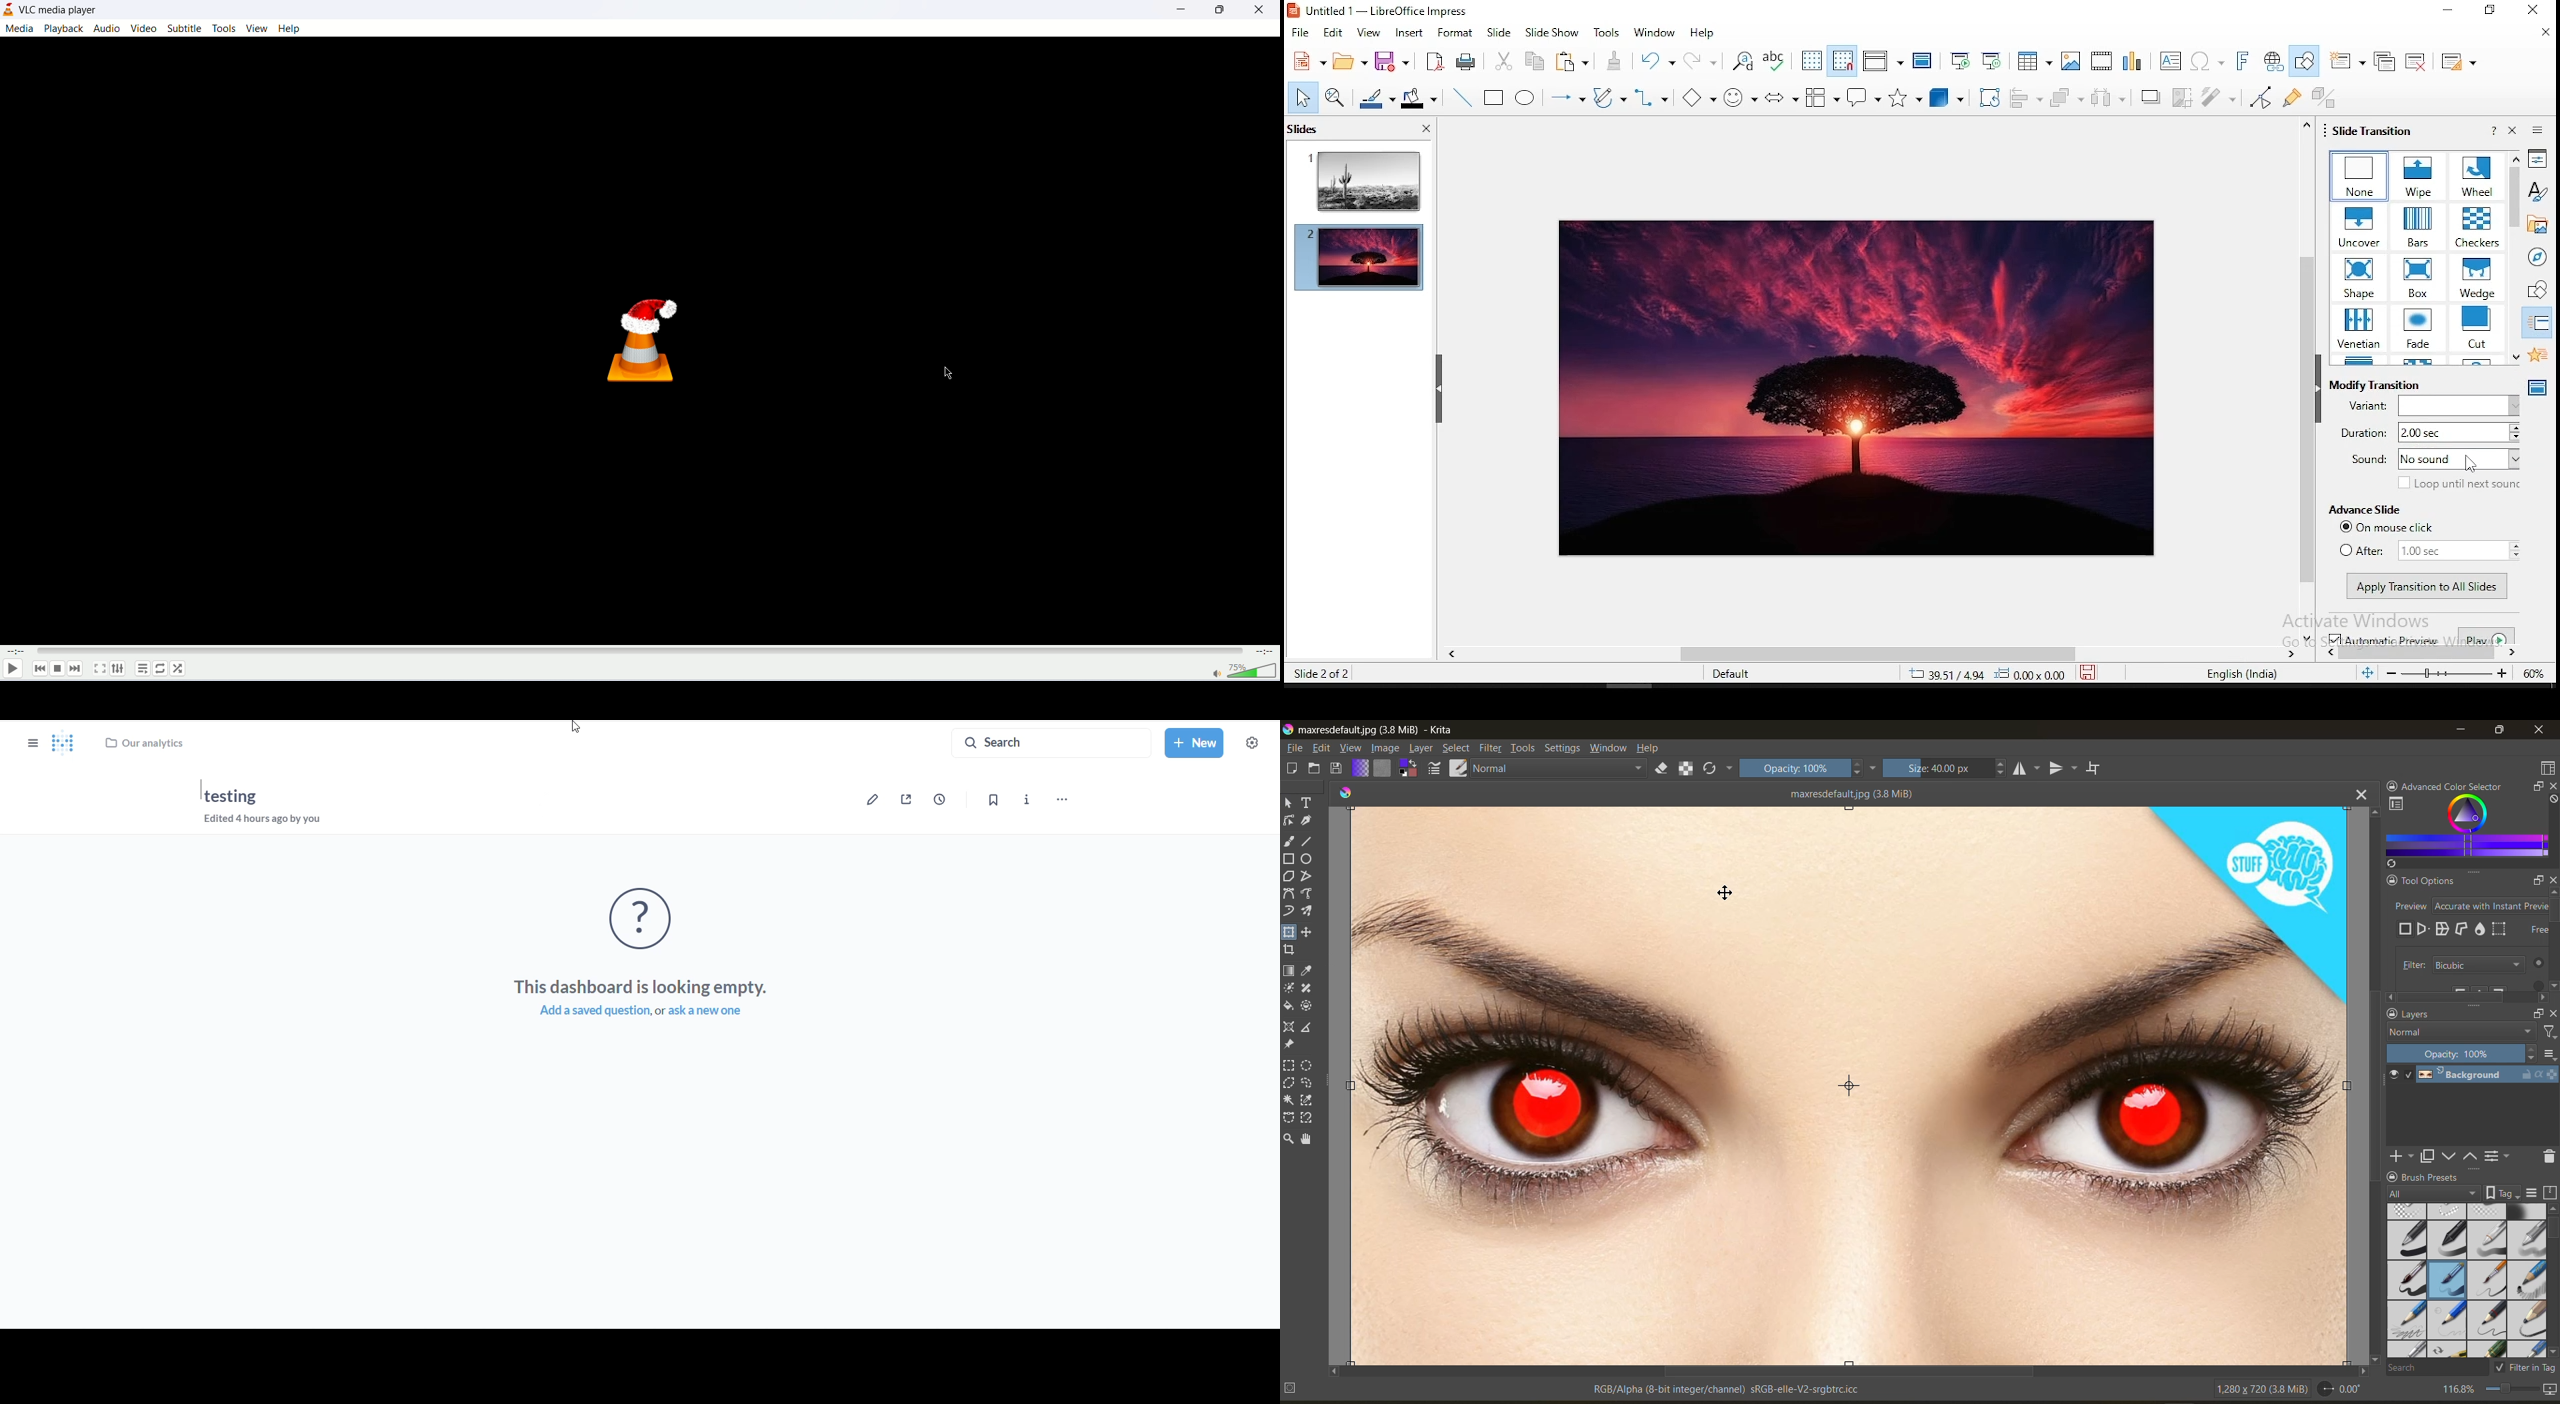 Image resolution: width=2576 pixels, height=1428 pixels. What do you see at coordinates (1460, 94) in the screenshot?
I see `line` at bounding box center [1460, 94].